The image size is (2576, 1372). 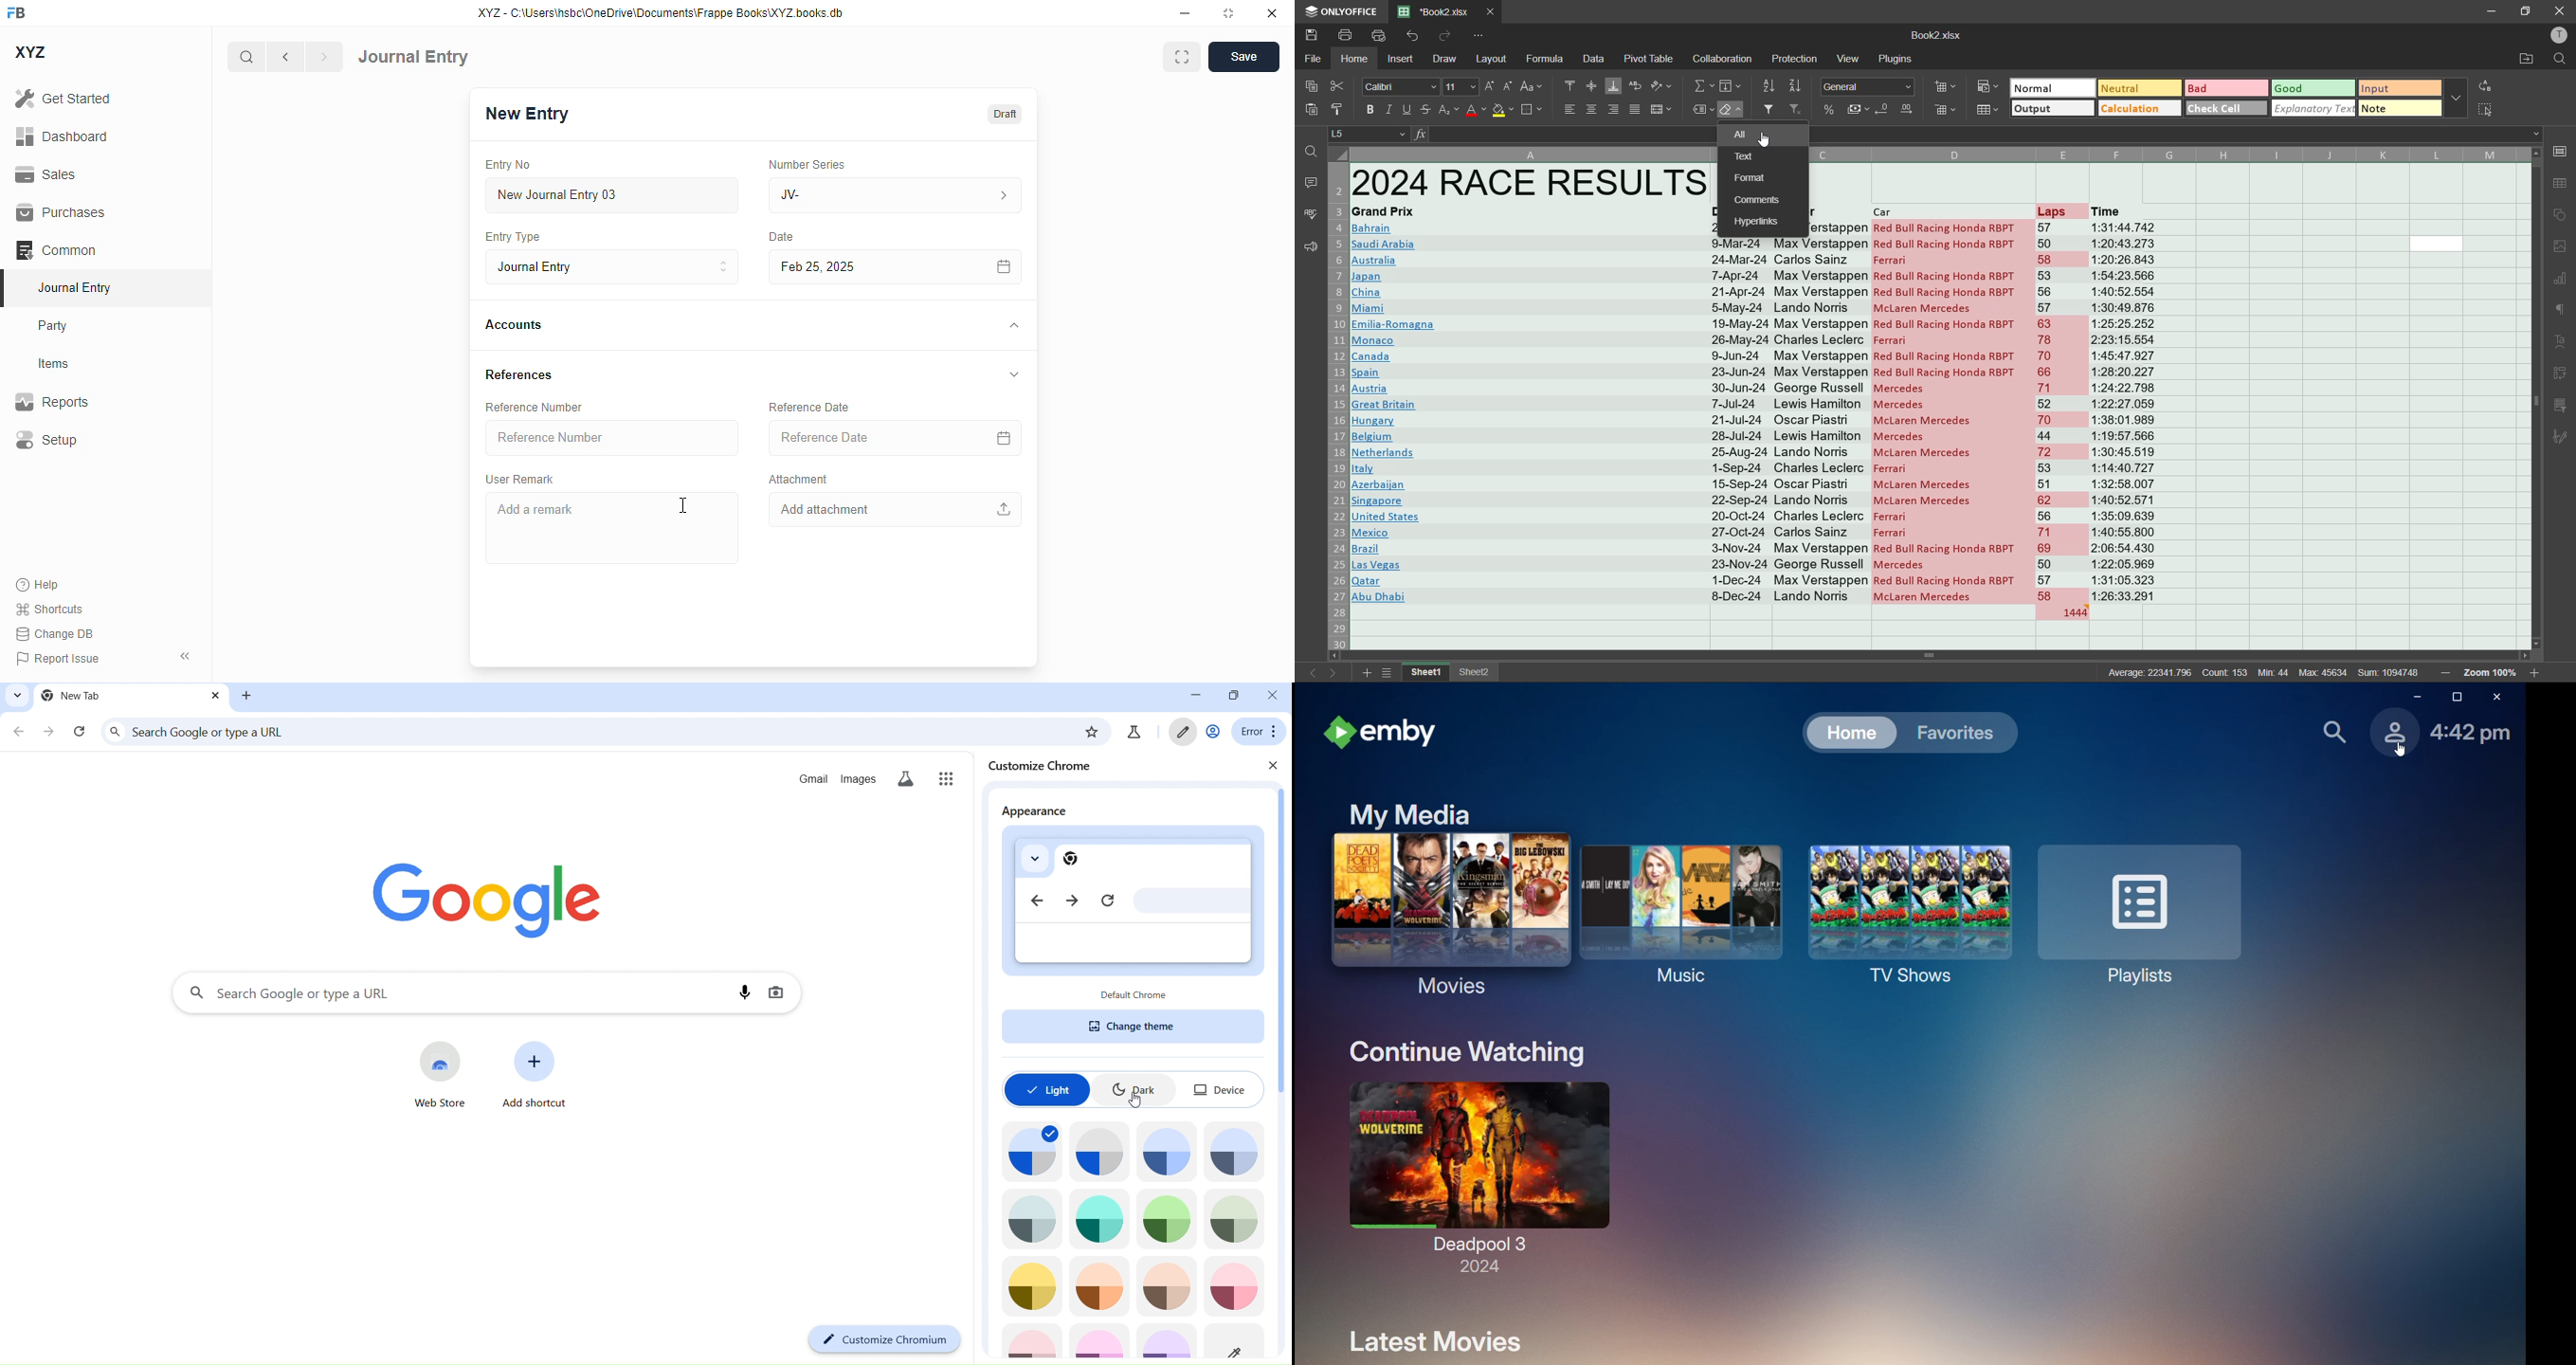 What do you see at coordinates (525, 114) in the screenshot?
I see `new entry` at bounding box center [525, 114].